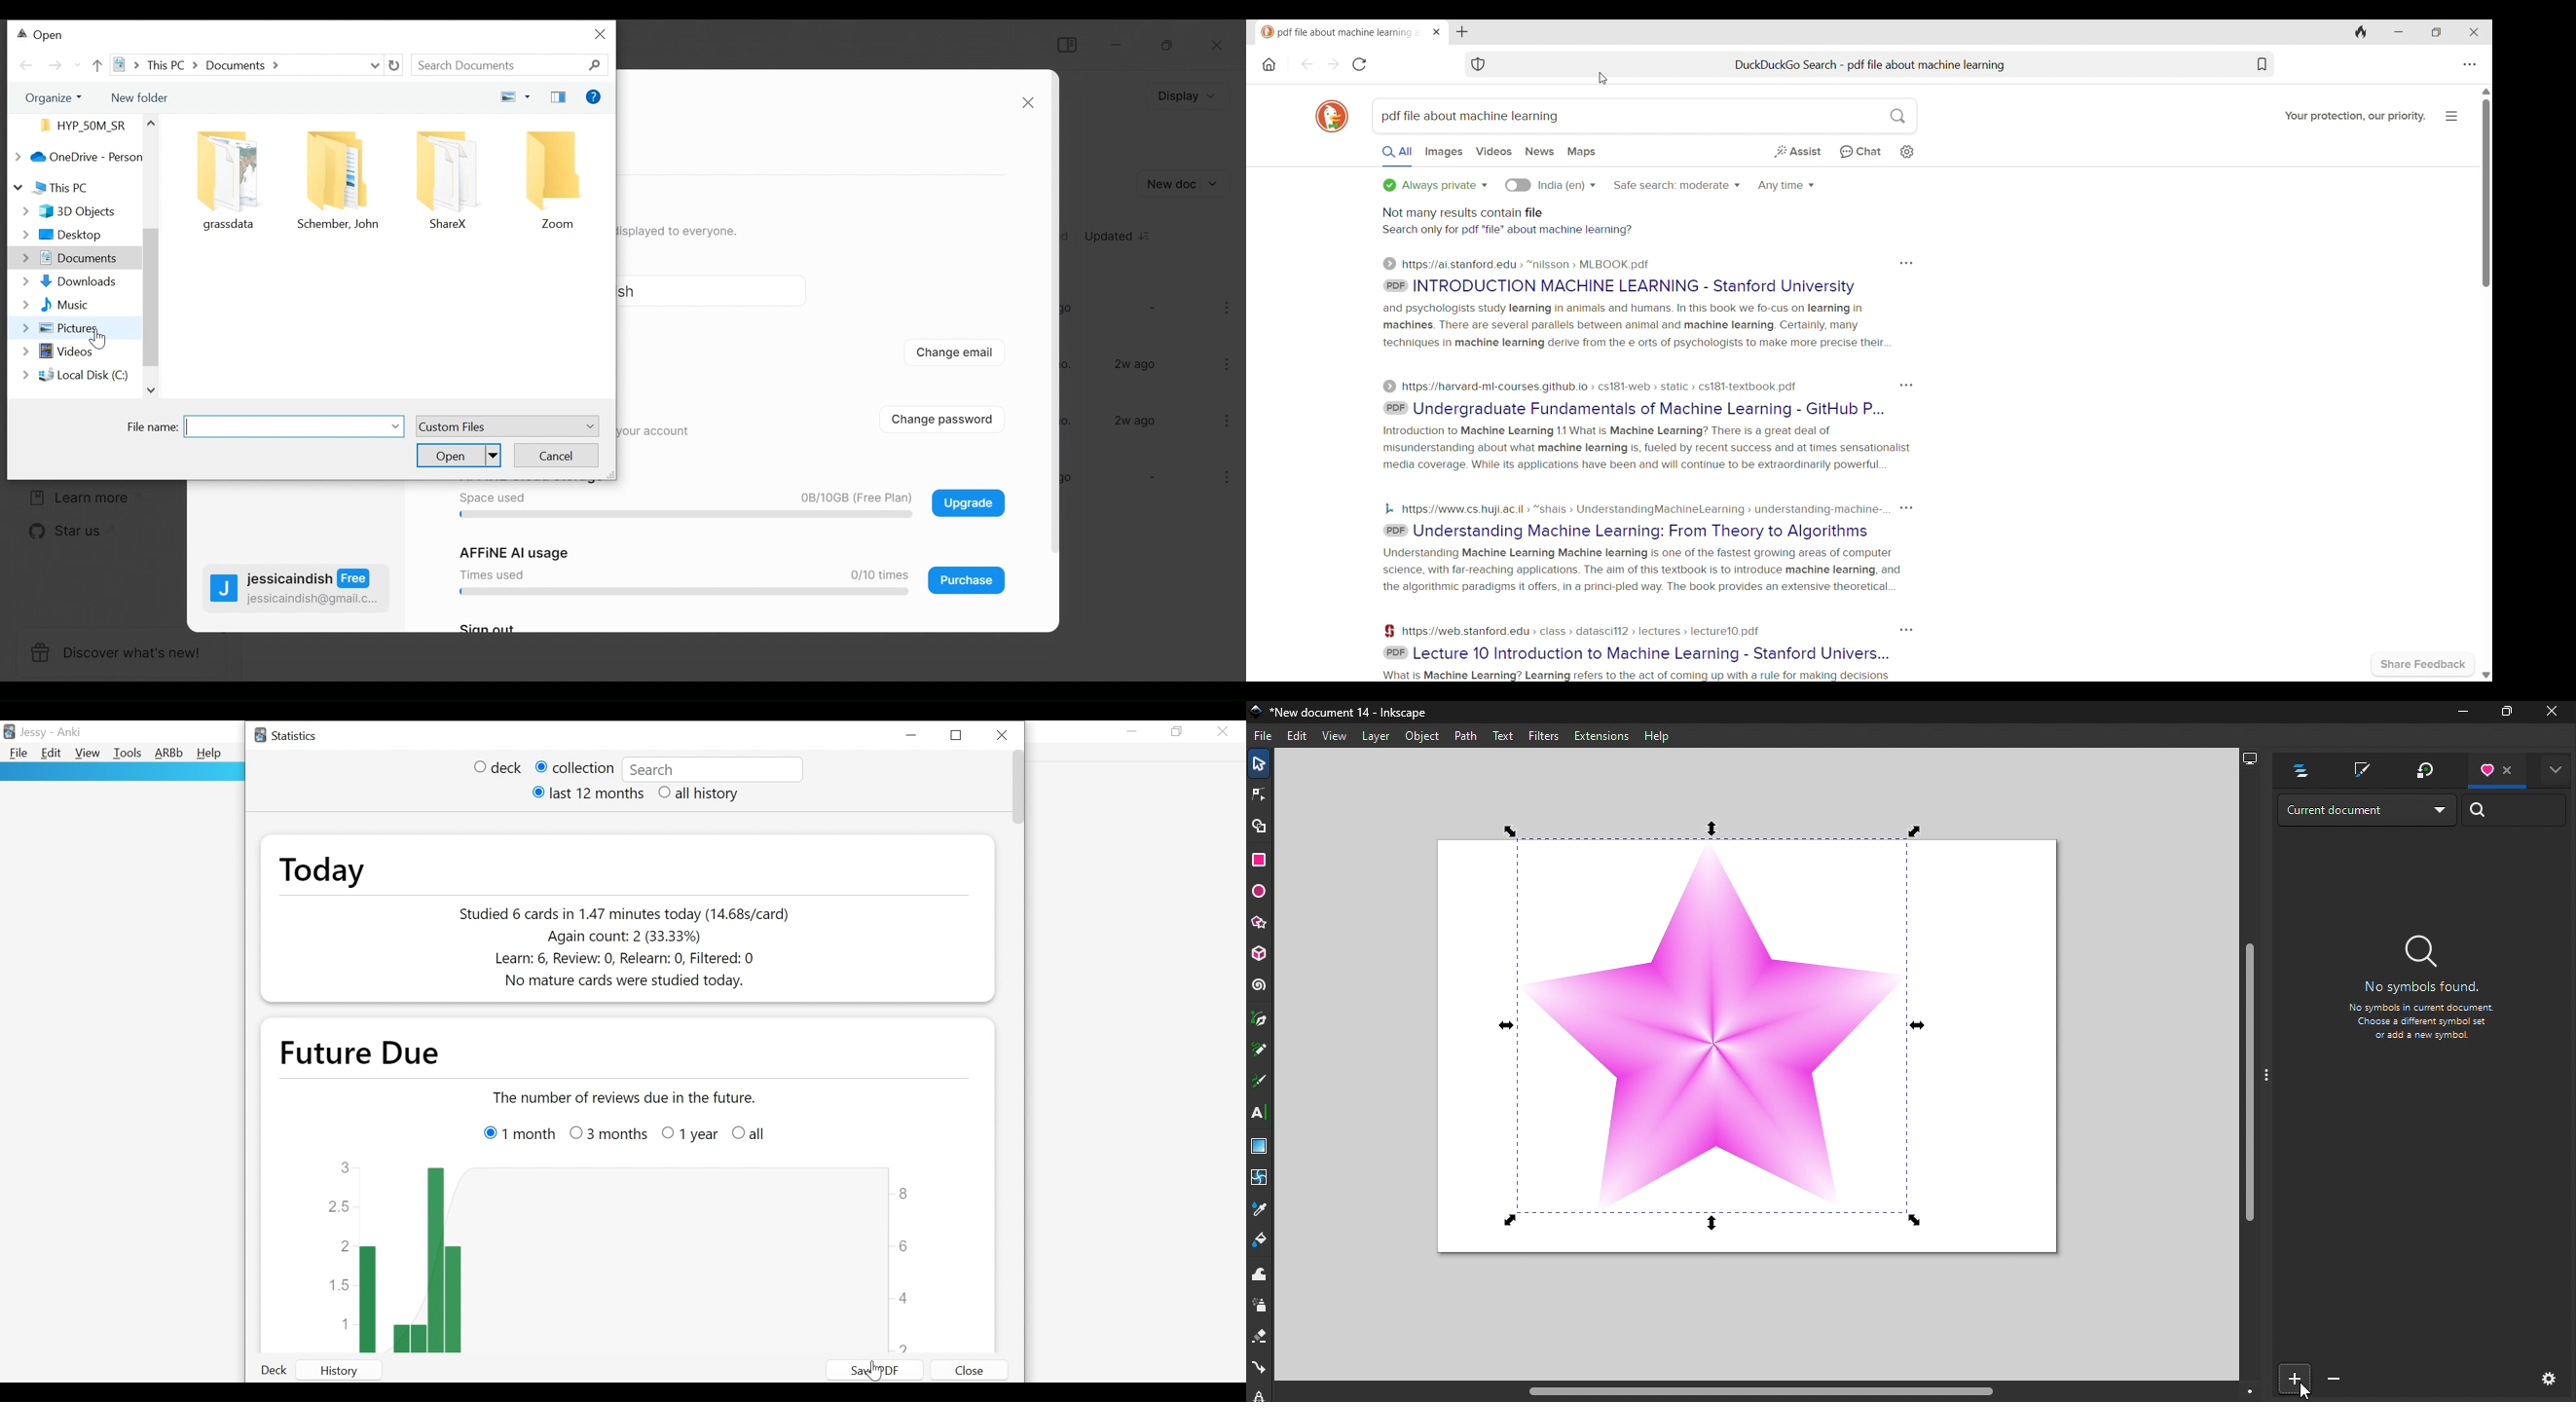 This screenshot has height=1428, width=2576. Describe the element at coordinates (914, 735) in the screenshot. I see `Minimize` at that location.